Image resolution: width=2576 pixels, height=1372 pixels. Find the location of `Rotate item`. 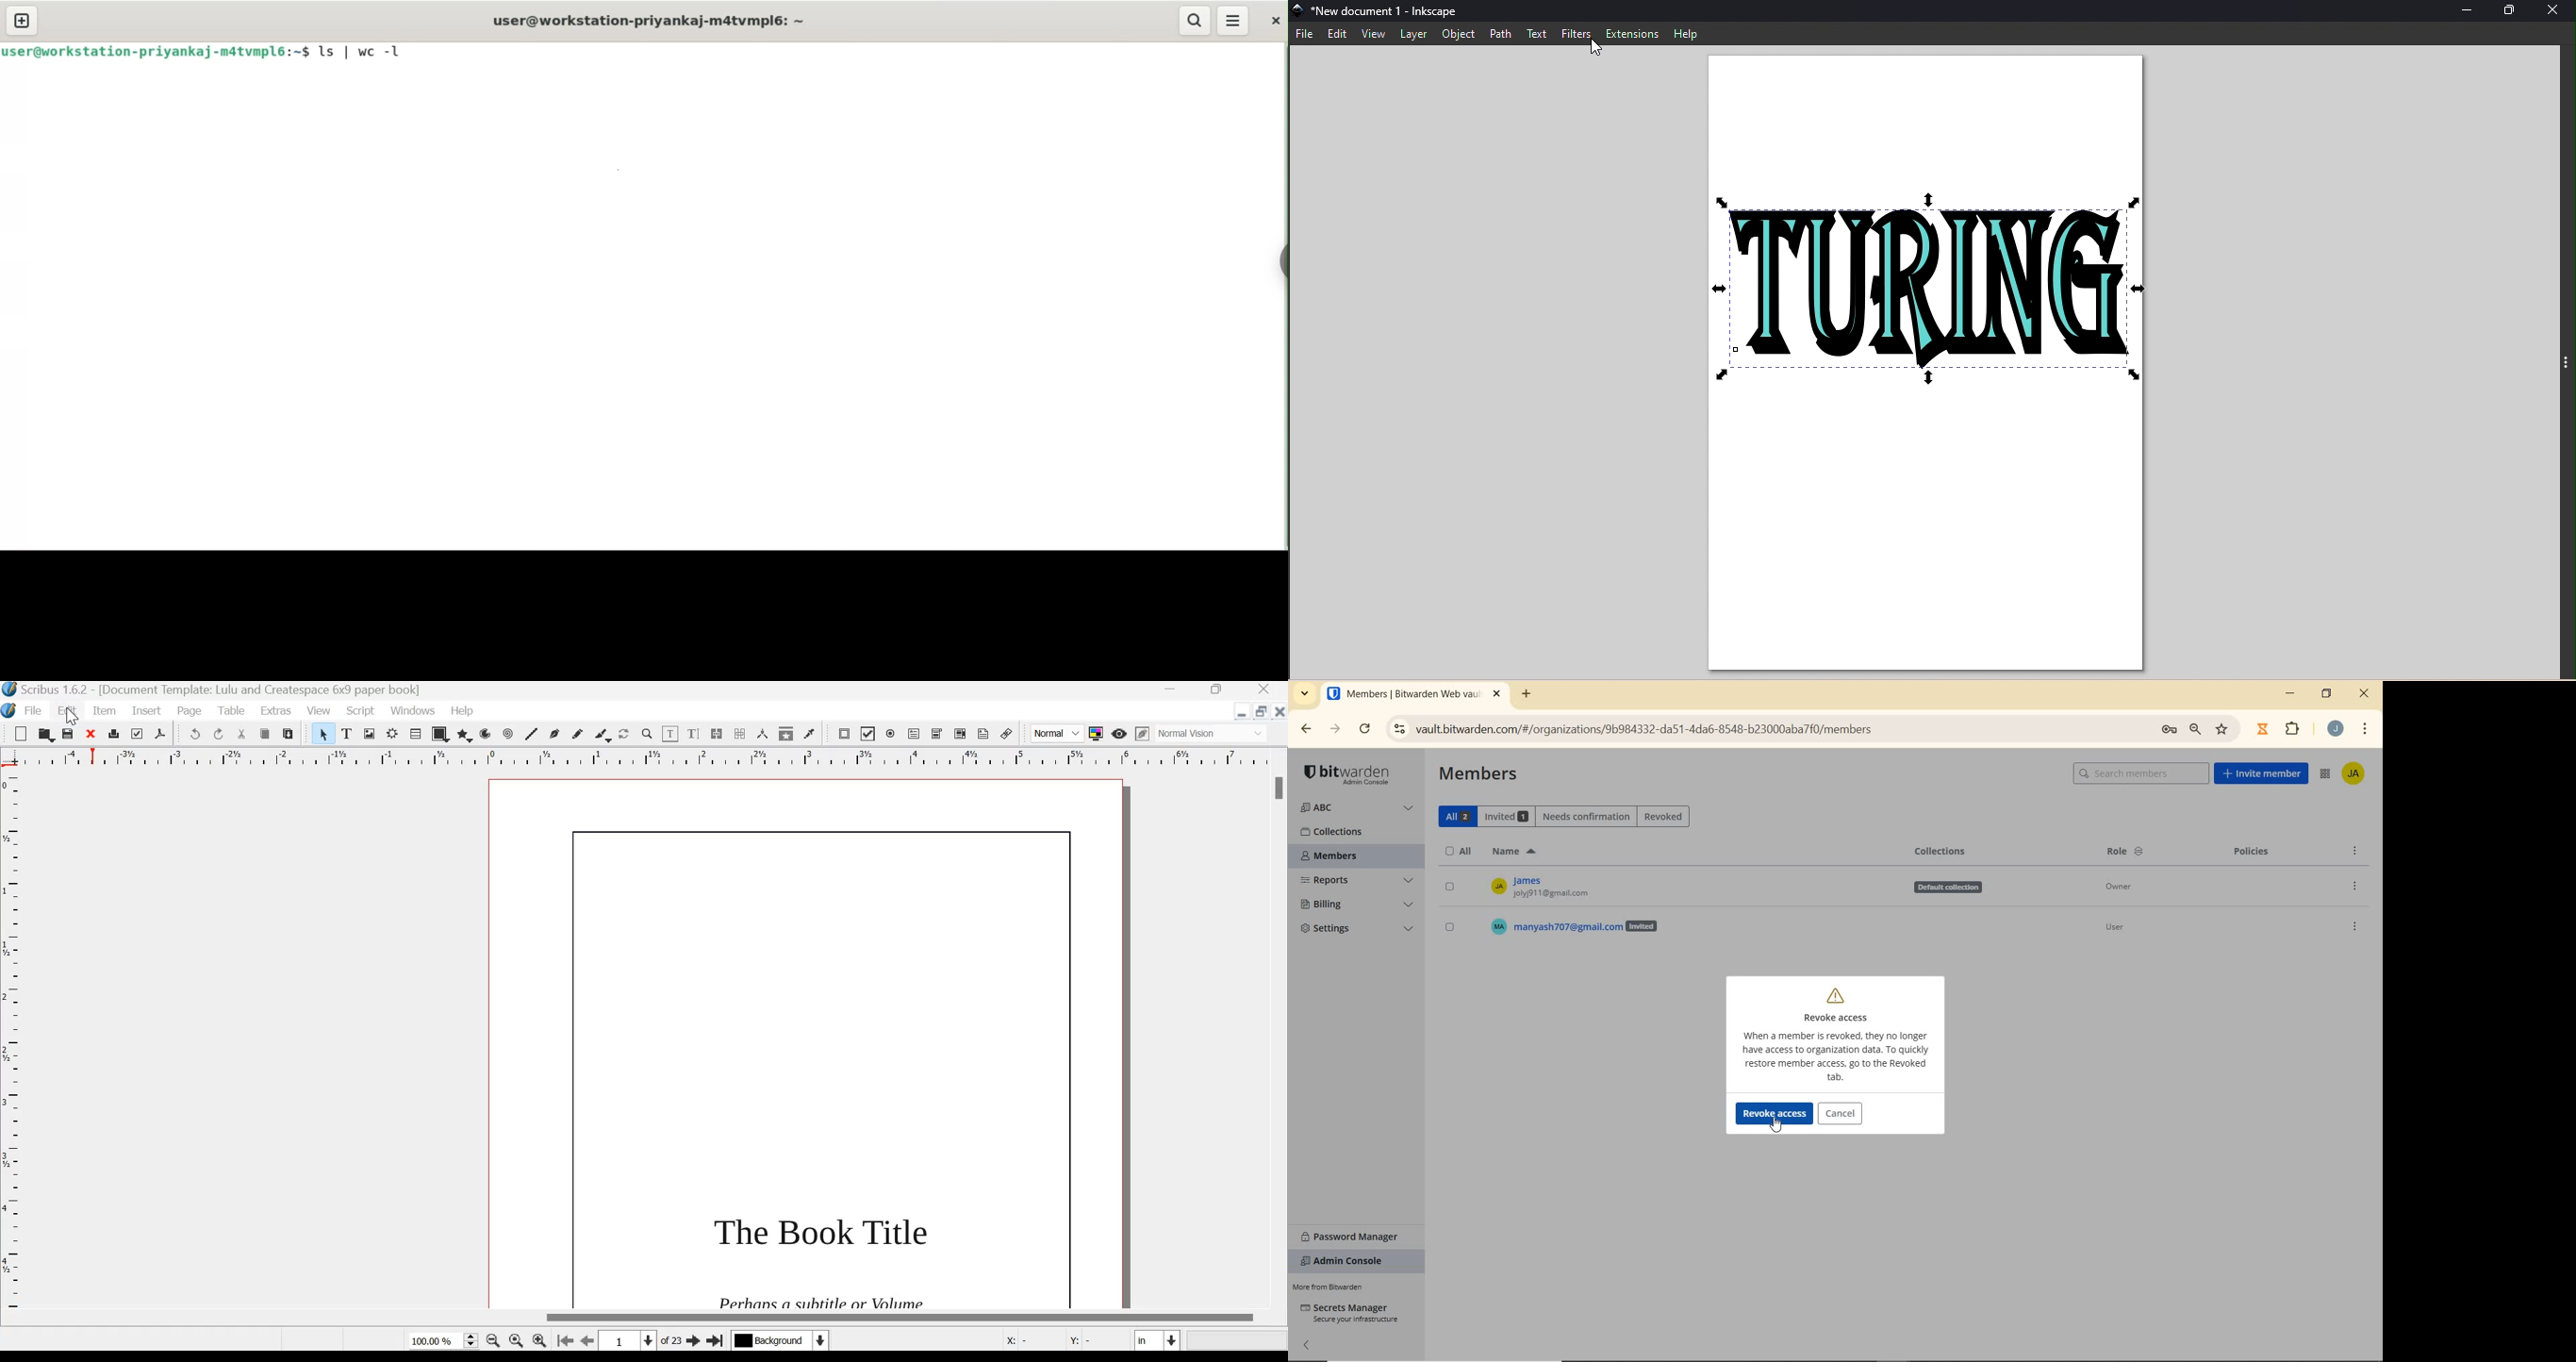

Rotate item is located at coordinates (624, 733).